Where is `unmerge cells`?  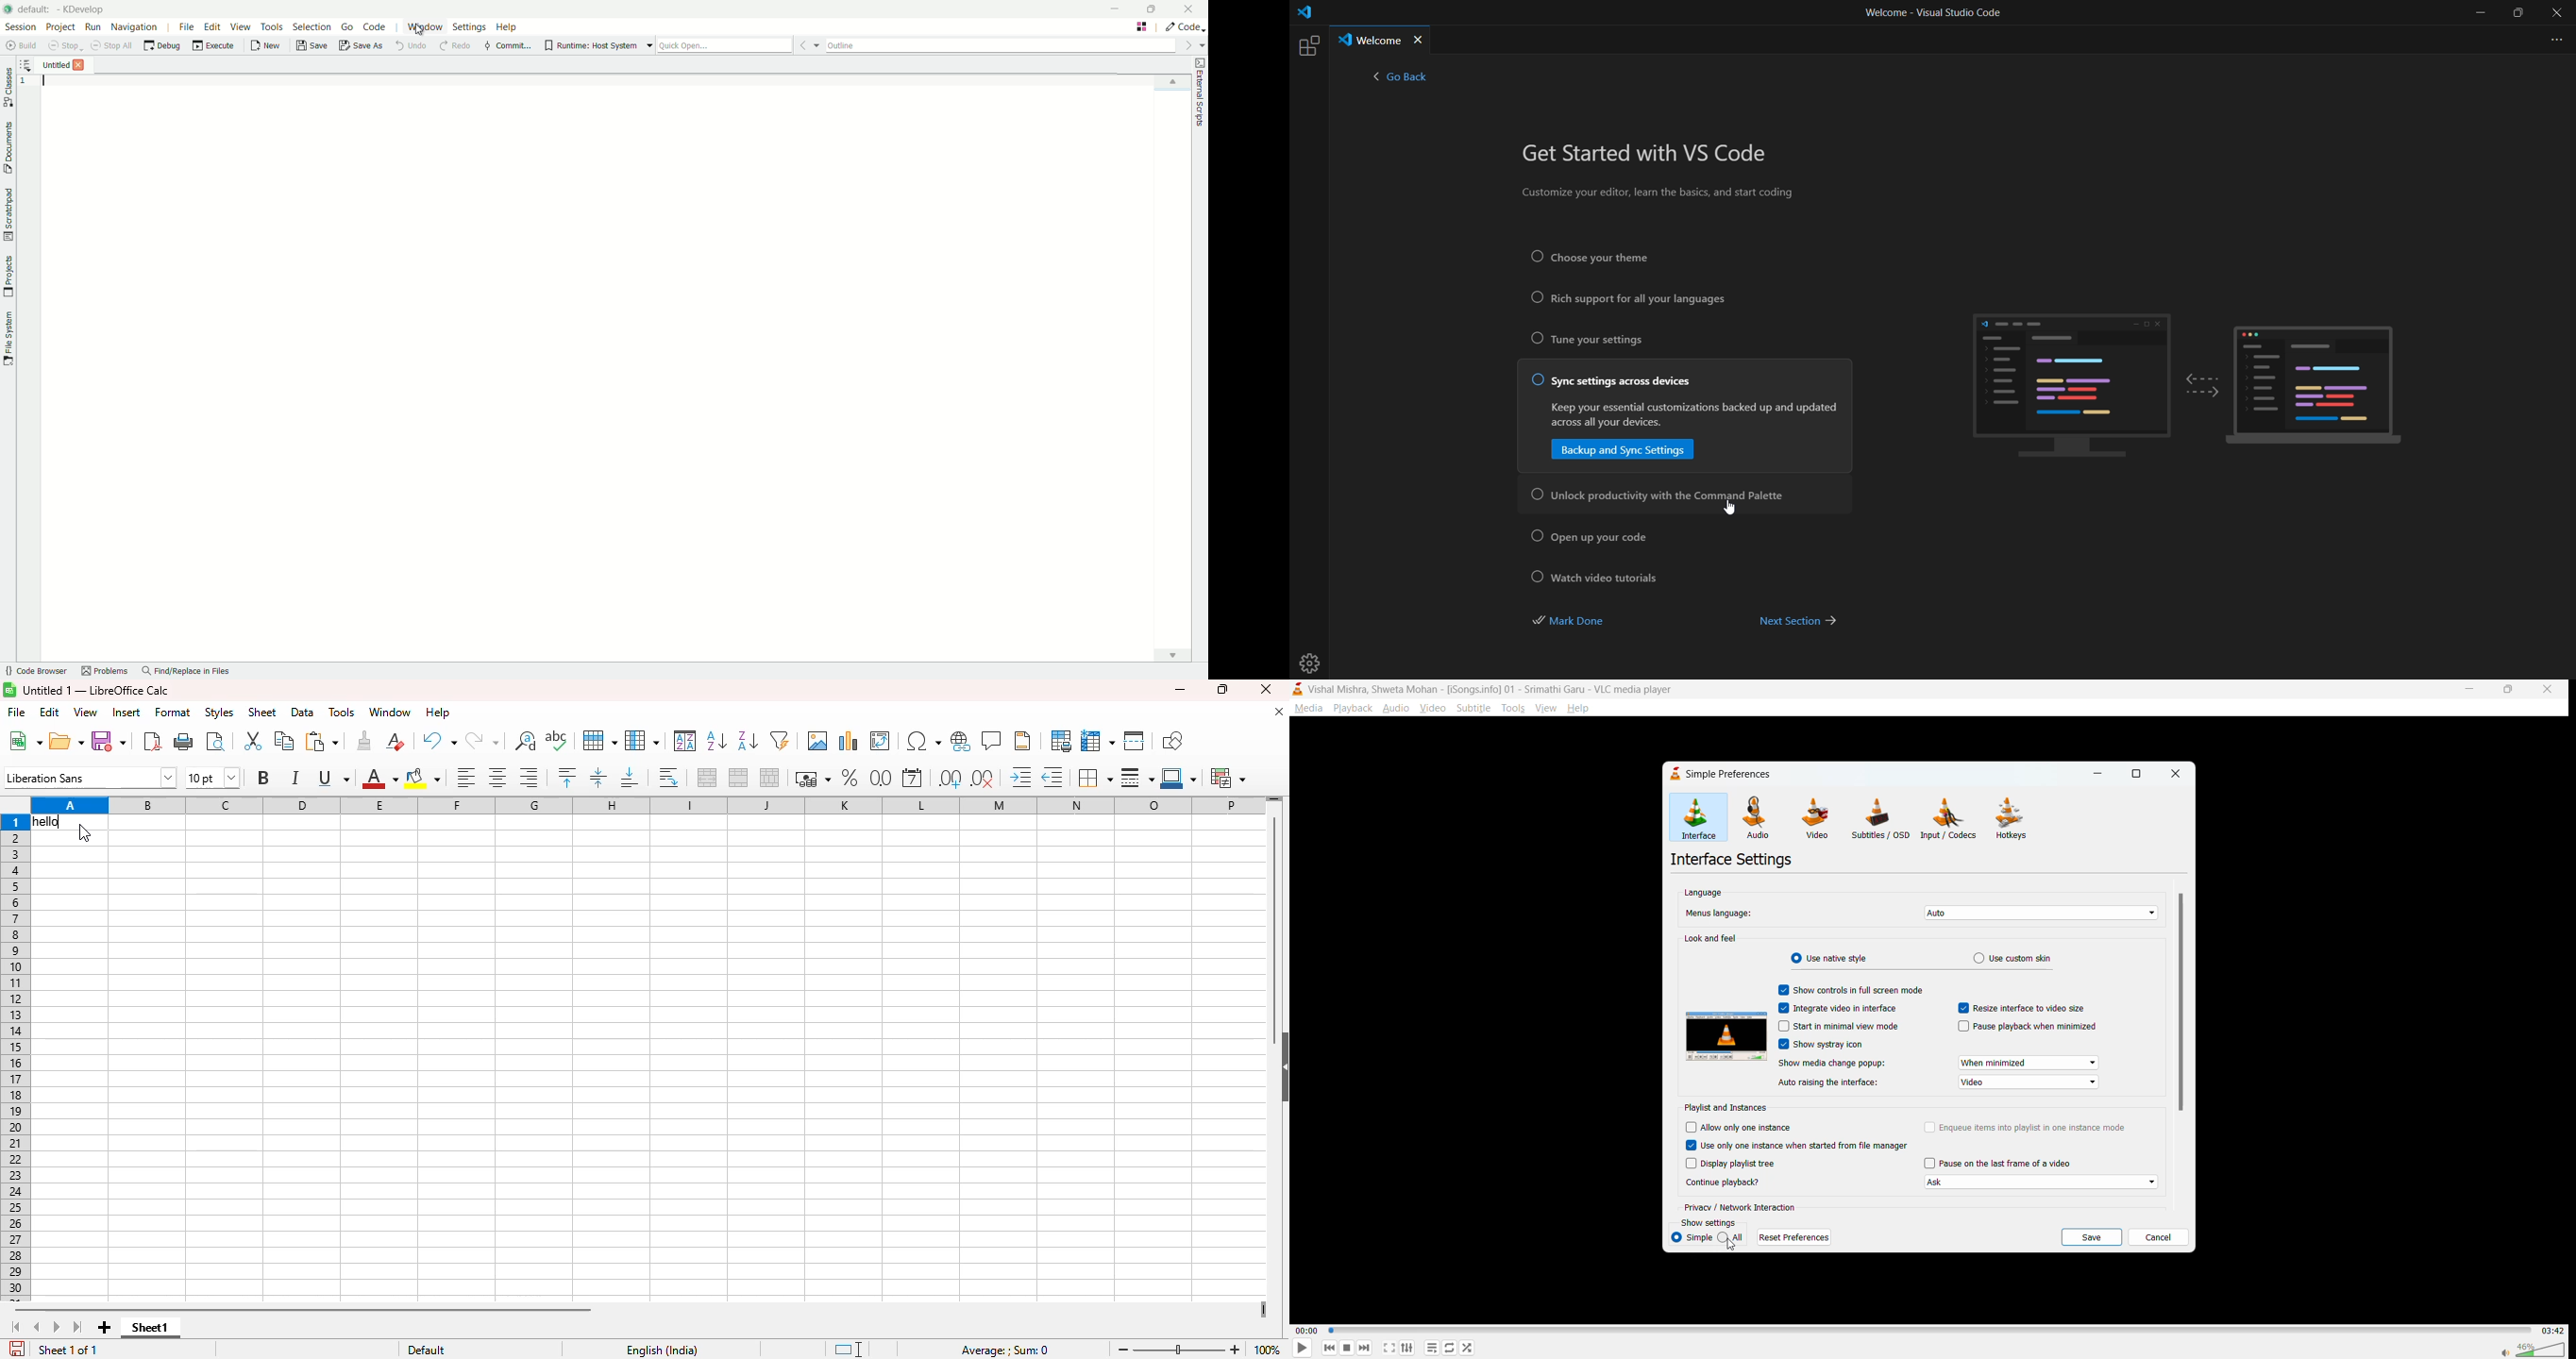
unmerge cells is located at coordinates (769, 778).